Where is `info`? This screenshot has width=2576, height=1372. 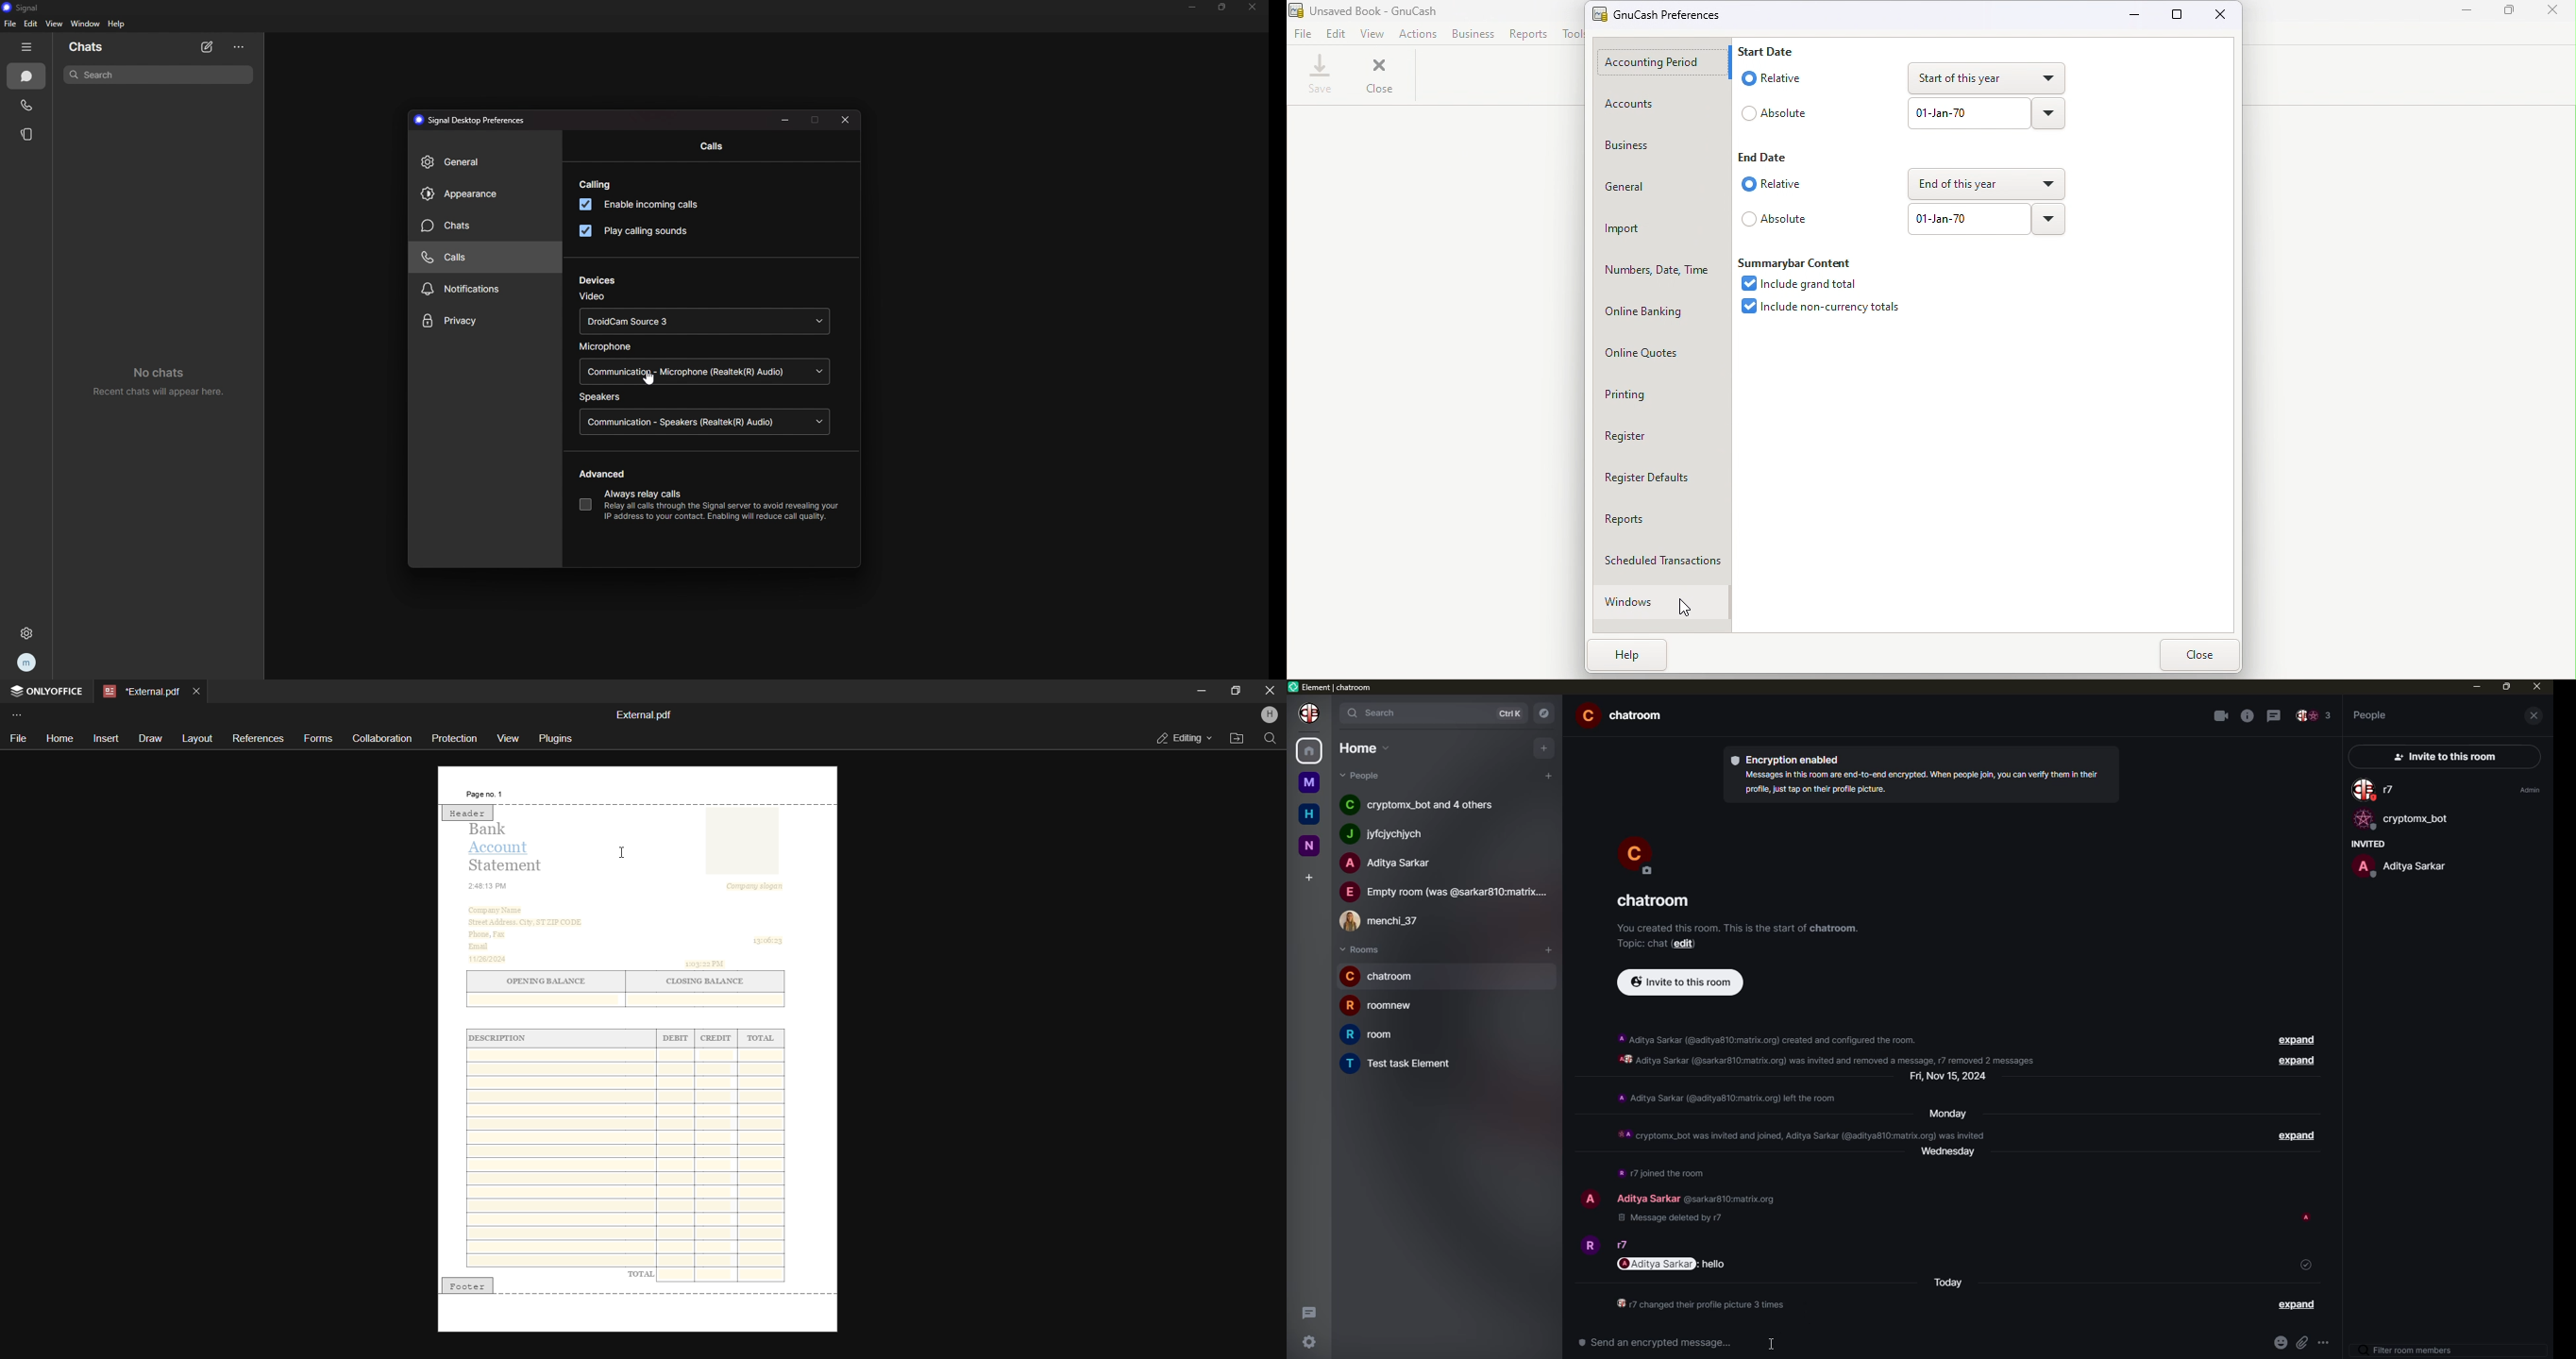
info is located at coordinates (1800, 1133).